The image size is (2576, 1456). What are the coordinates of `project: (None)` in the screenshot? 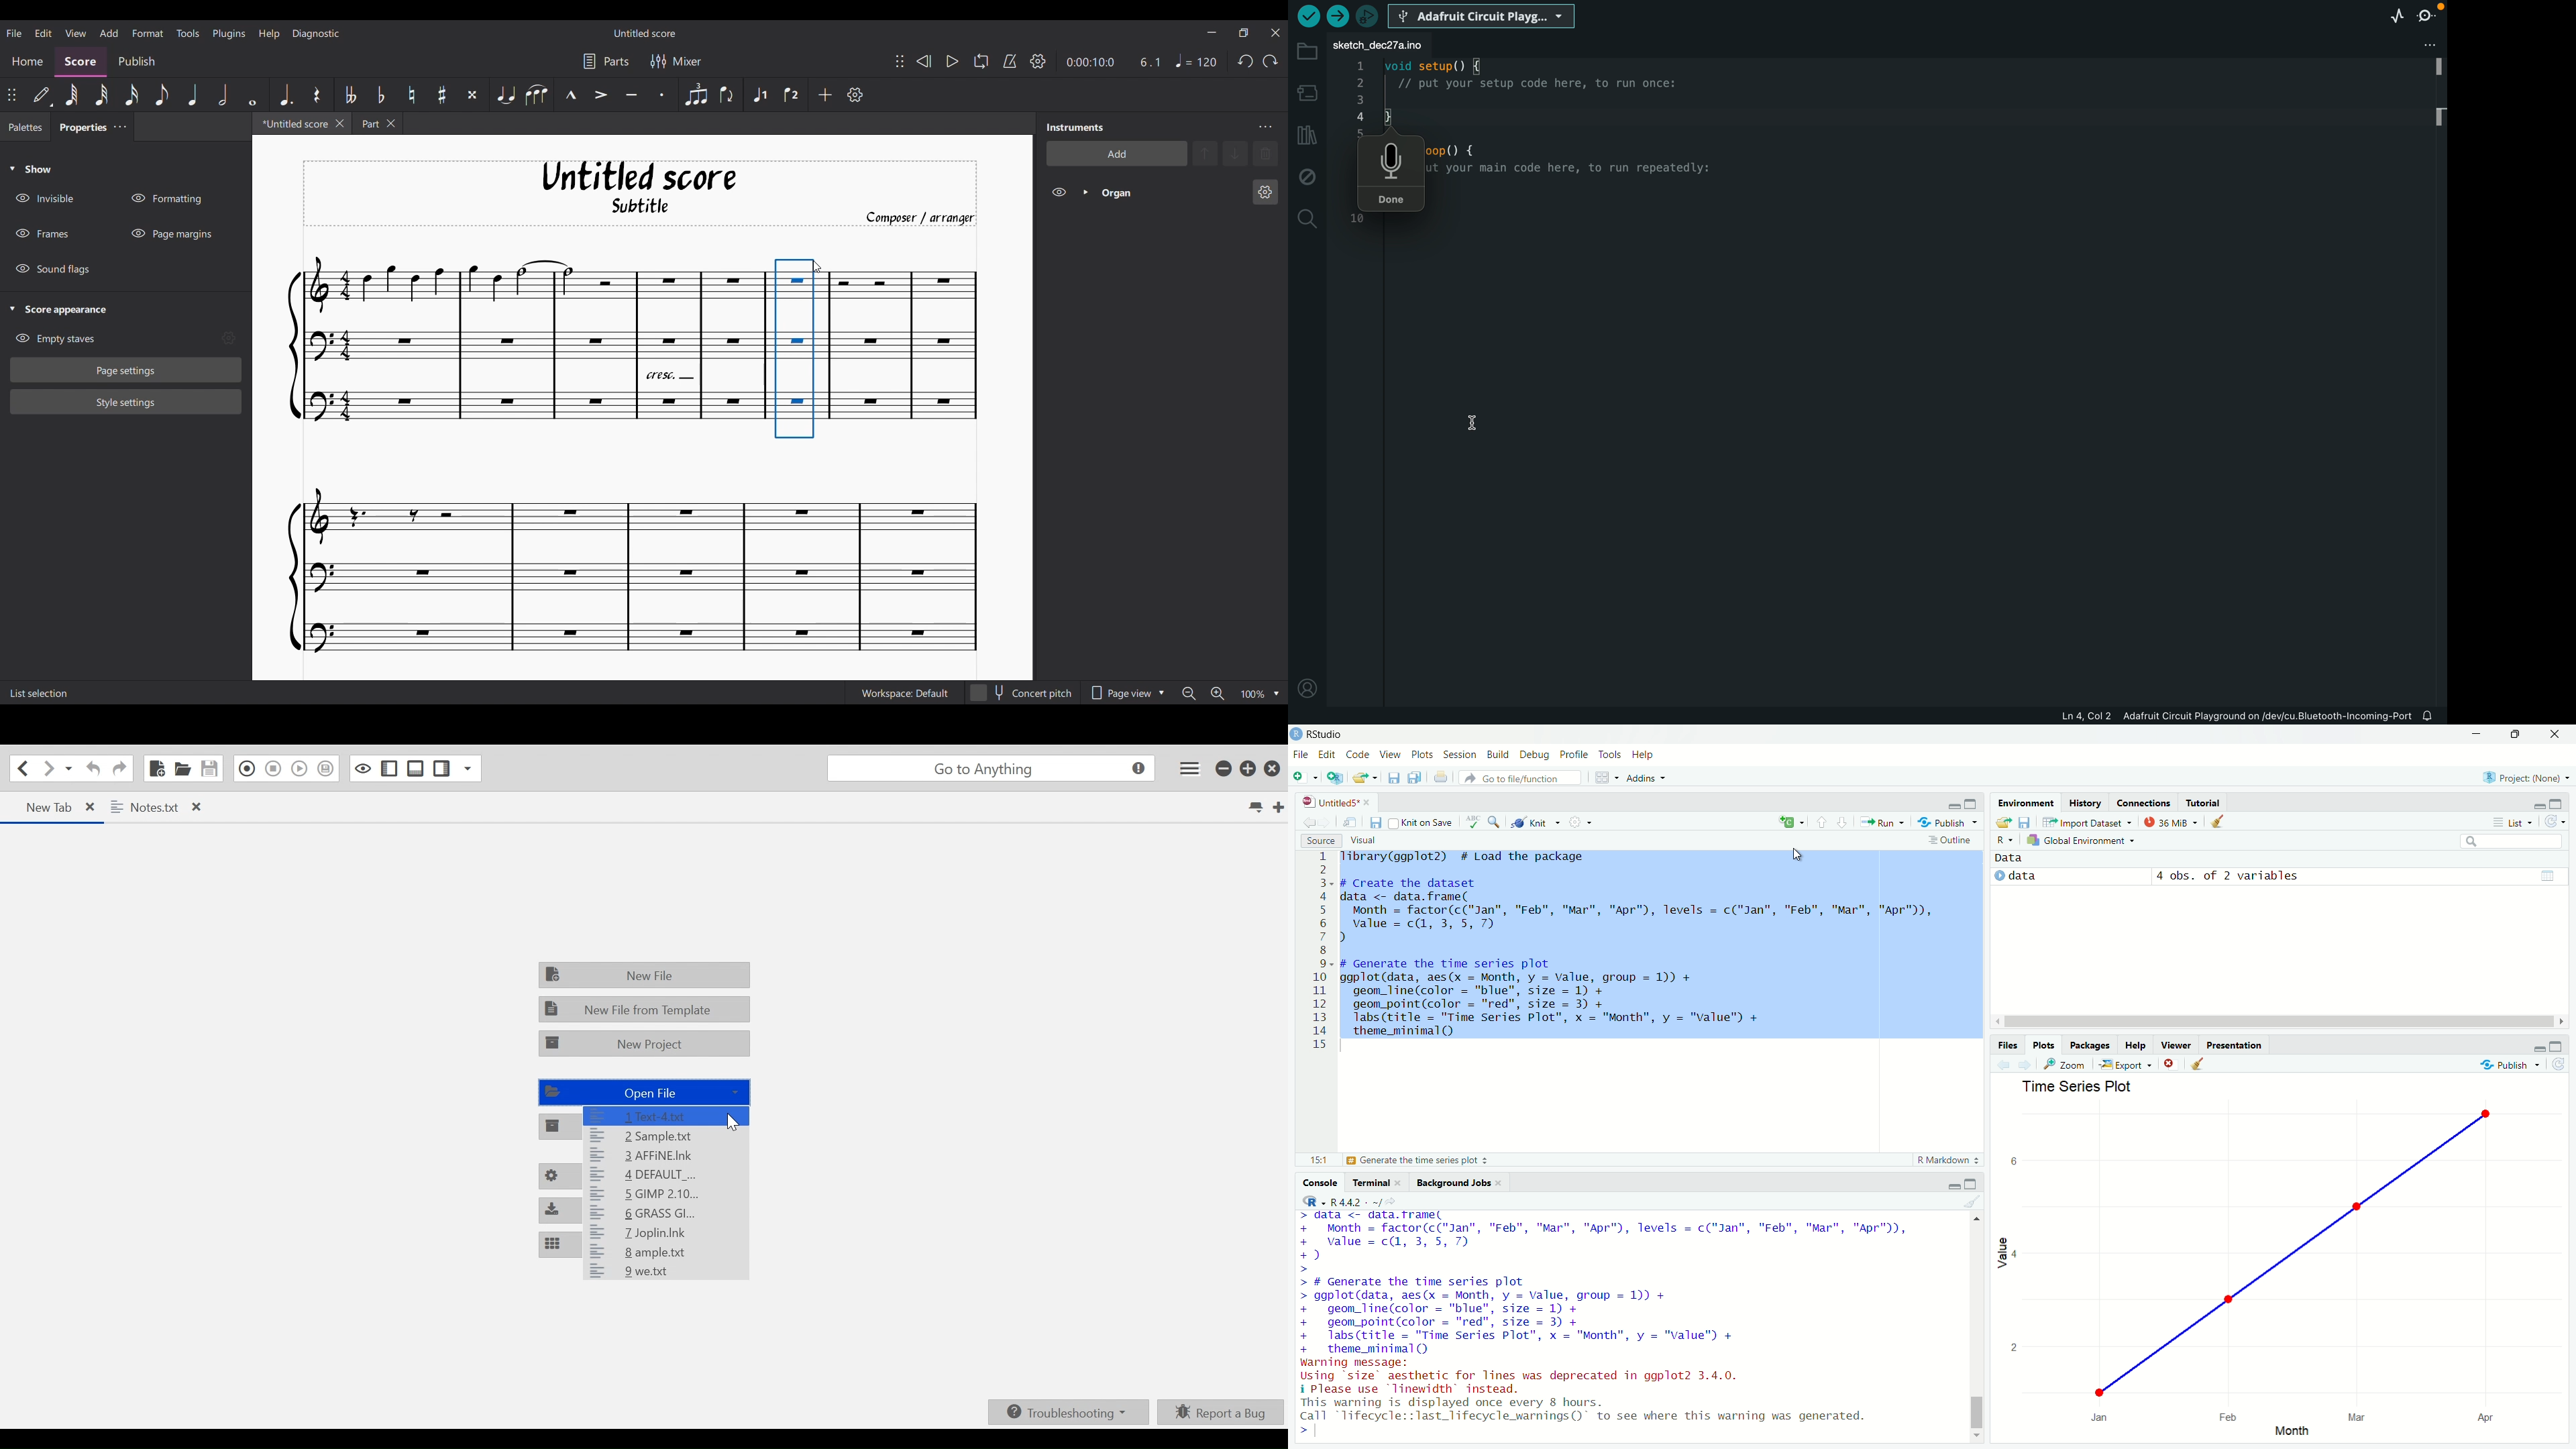 It's located at (2525, 775).